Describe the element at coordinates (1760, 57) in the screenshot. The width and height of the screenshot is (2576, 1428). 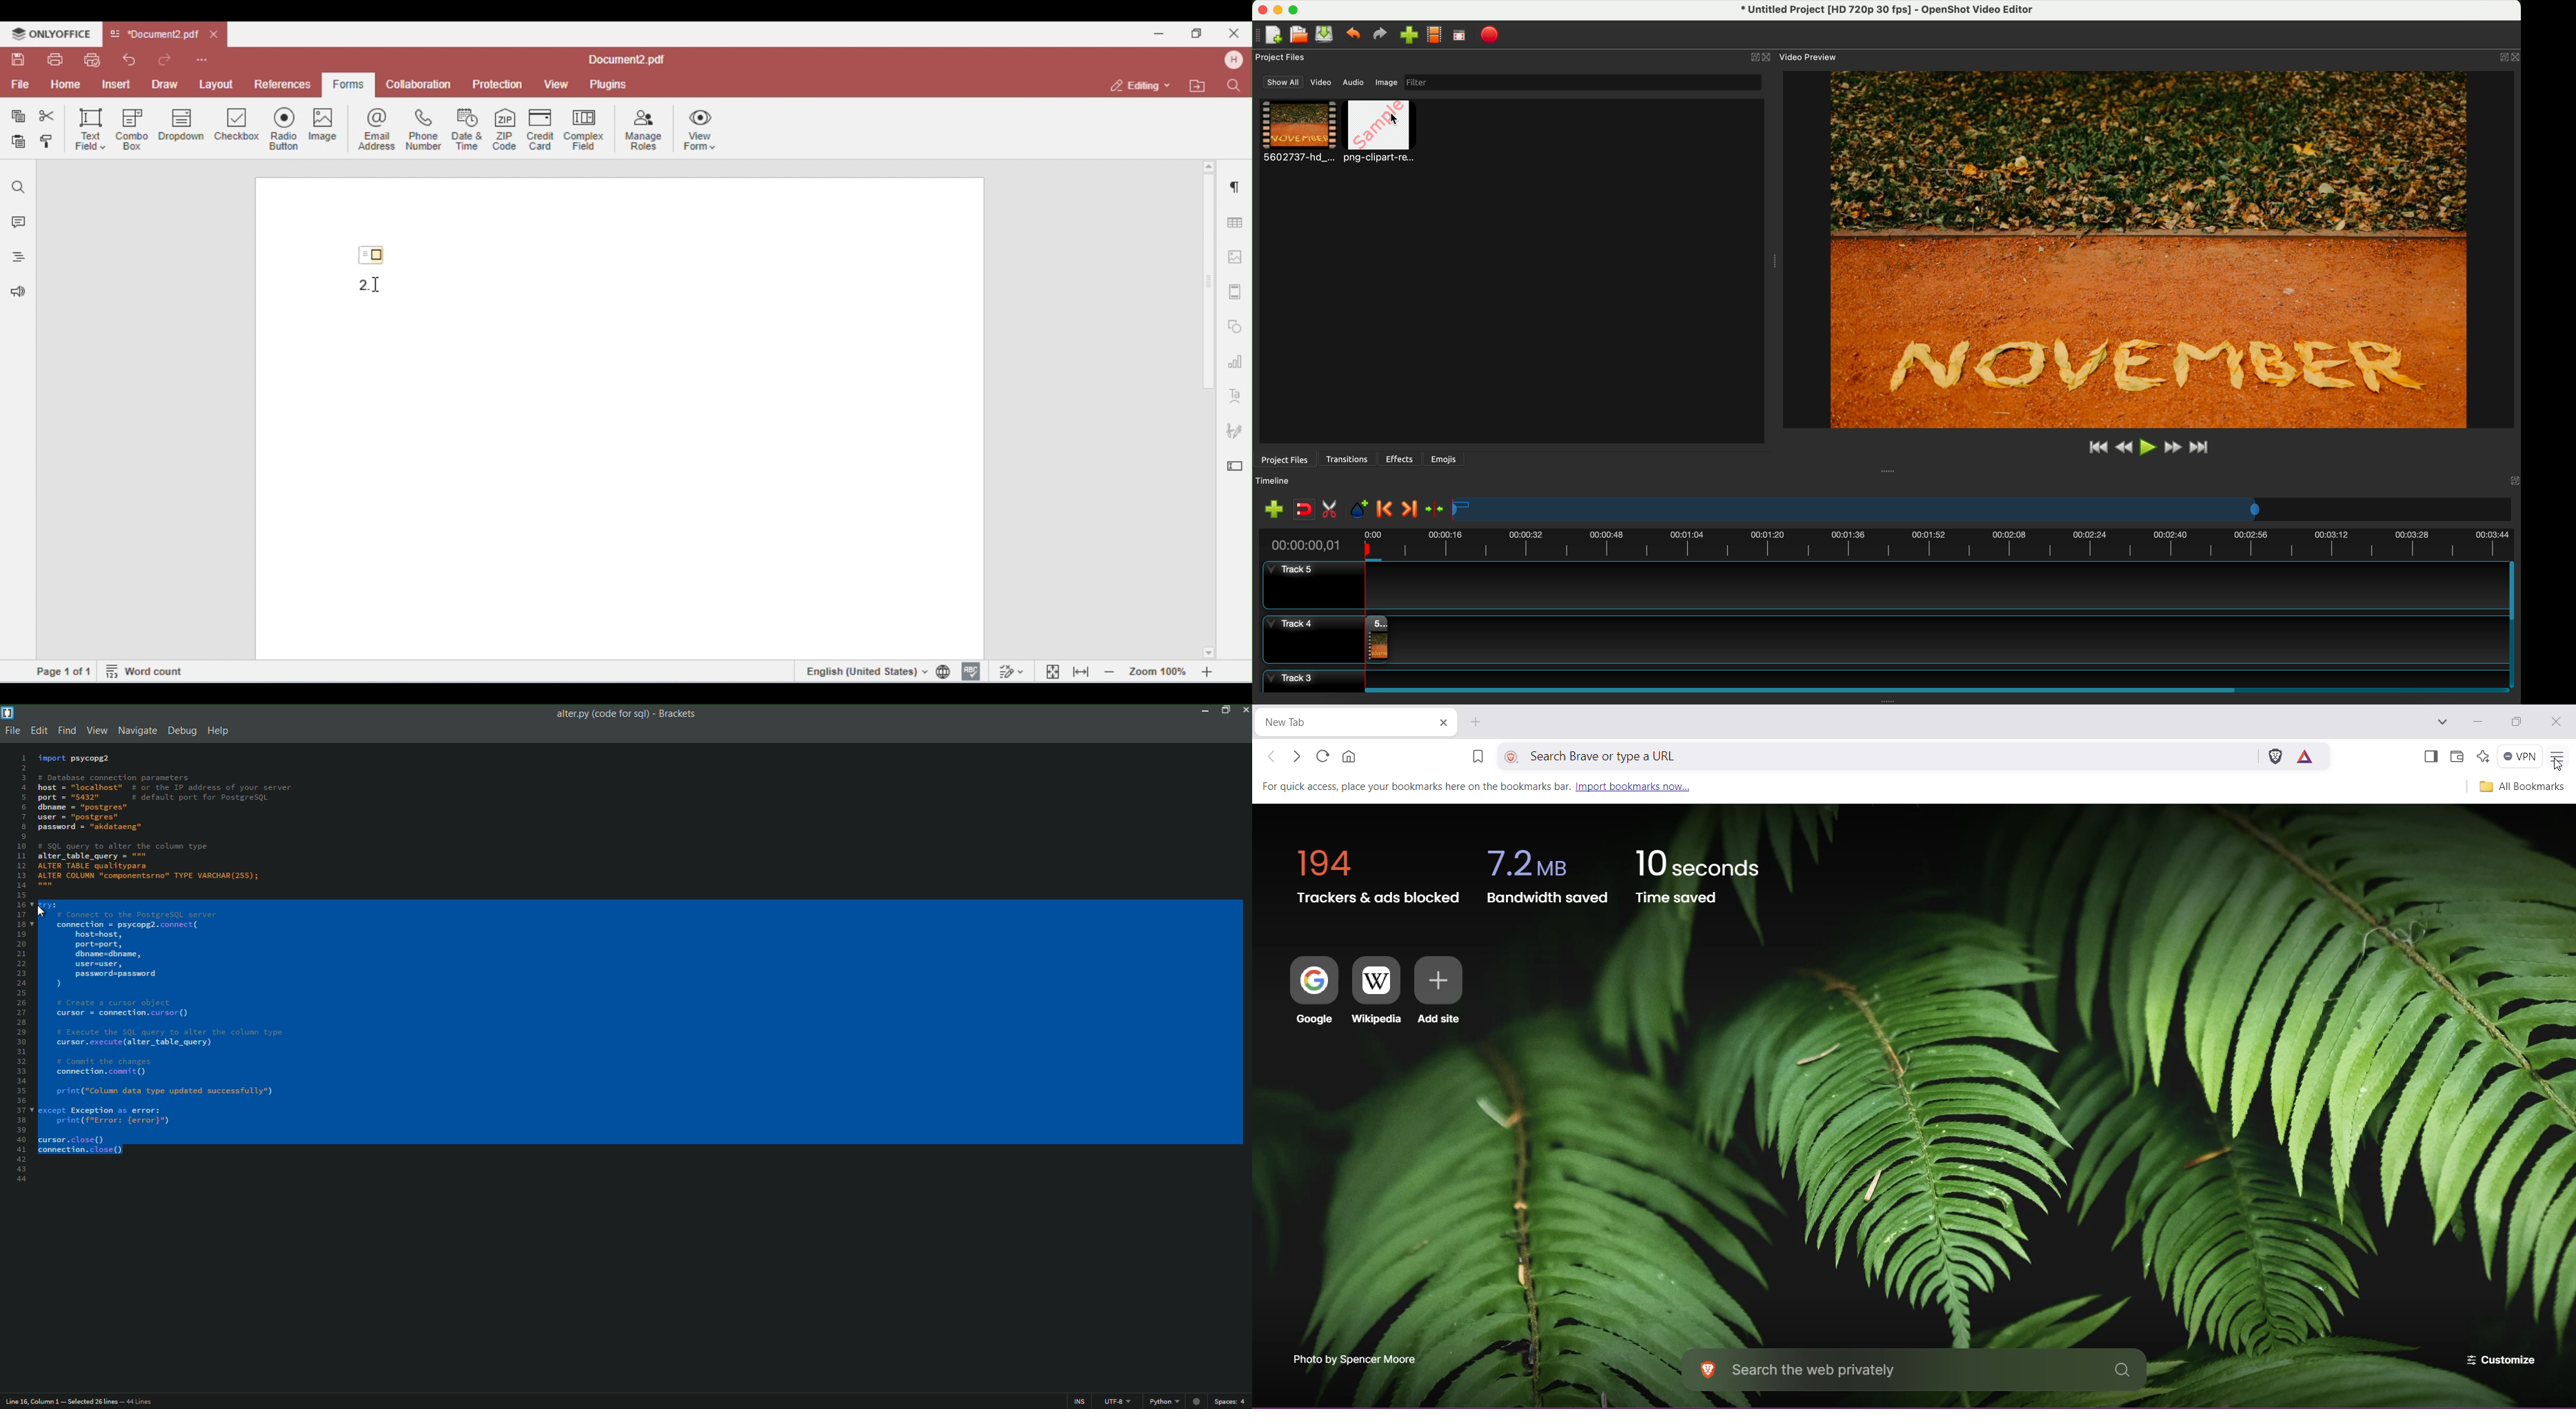
I see `close` at that location.